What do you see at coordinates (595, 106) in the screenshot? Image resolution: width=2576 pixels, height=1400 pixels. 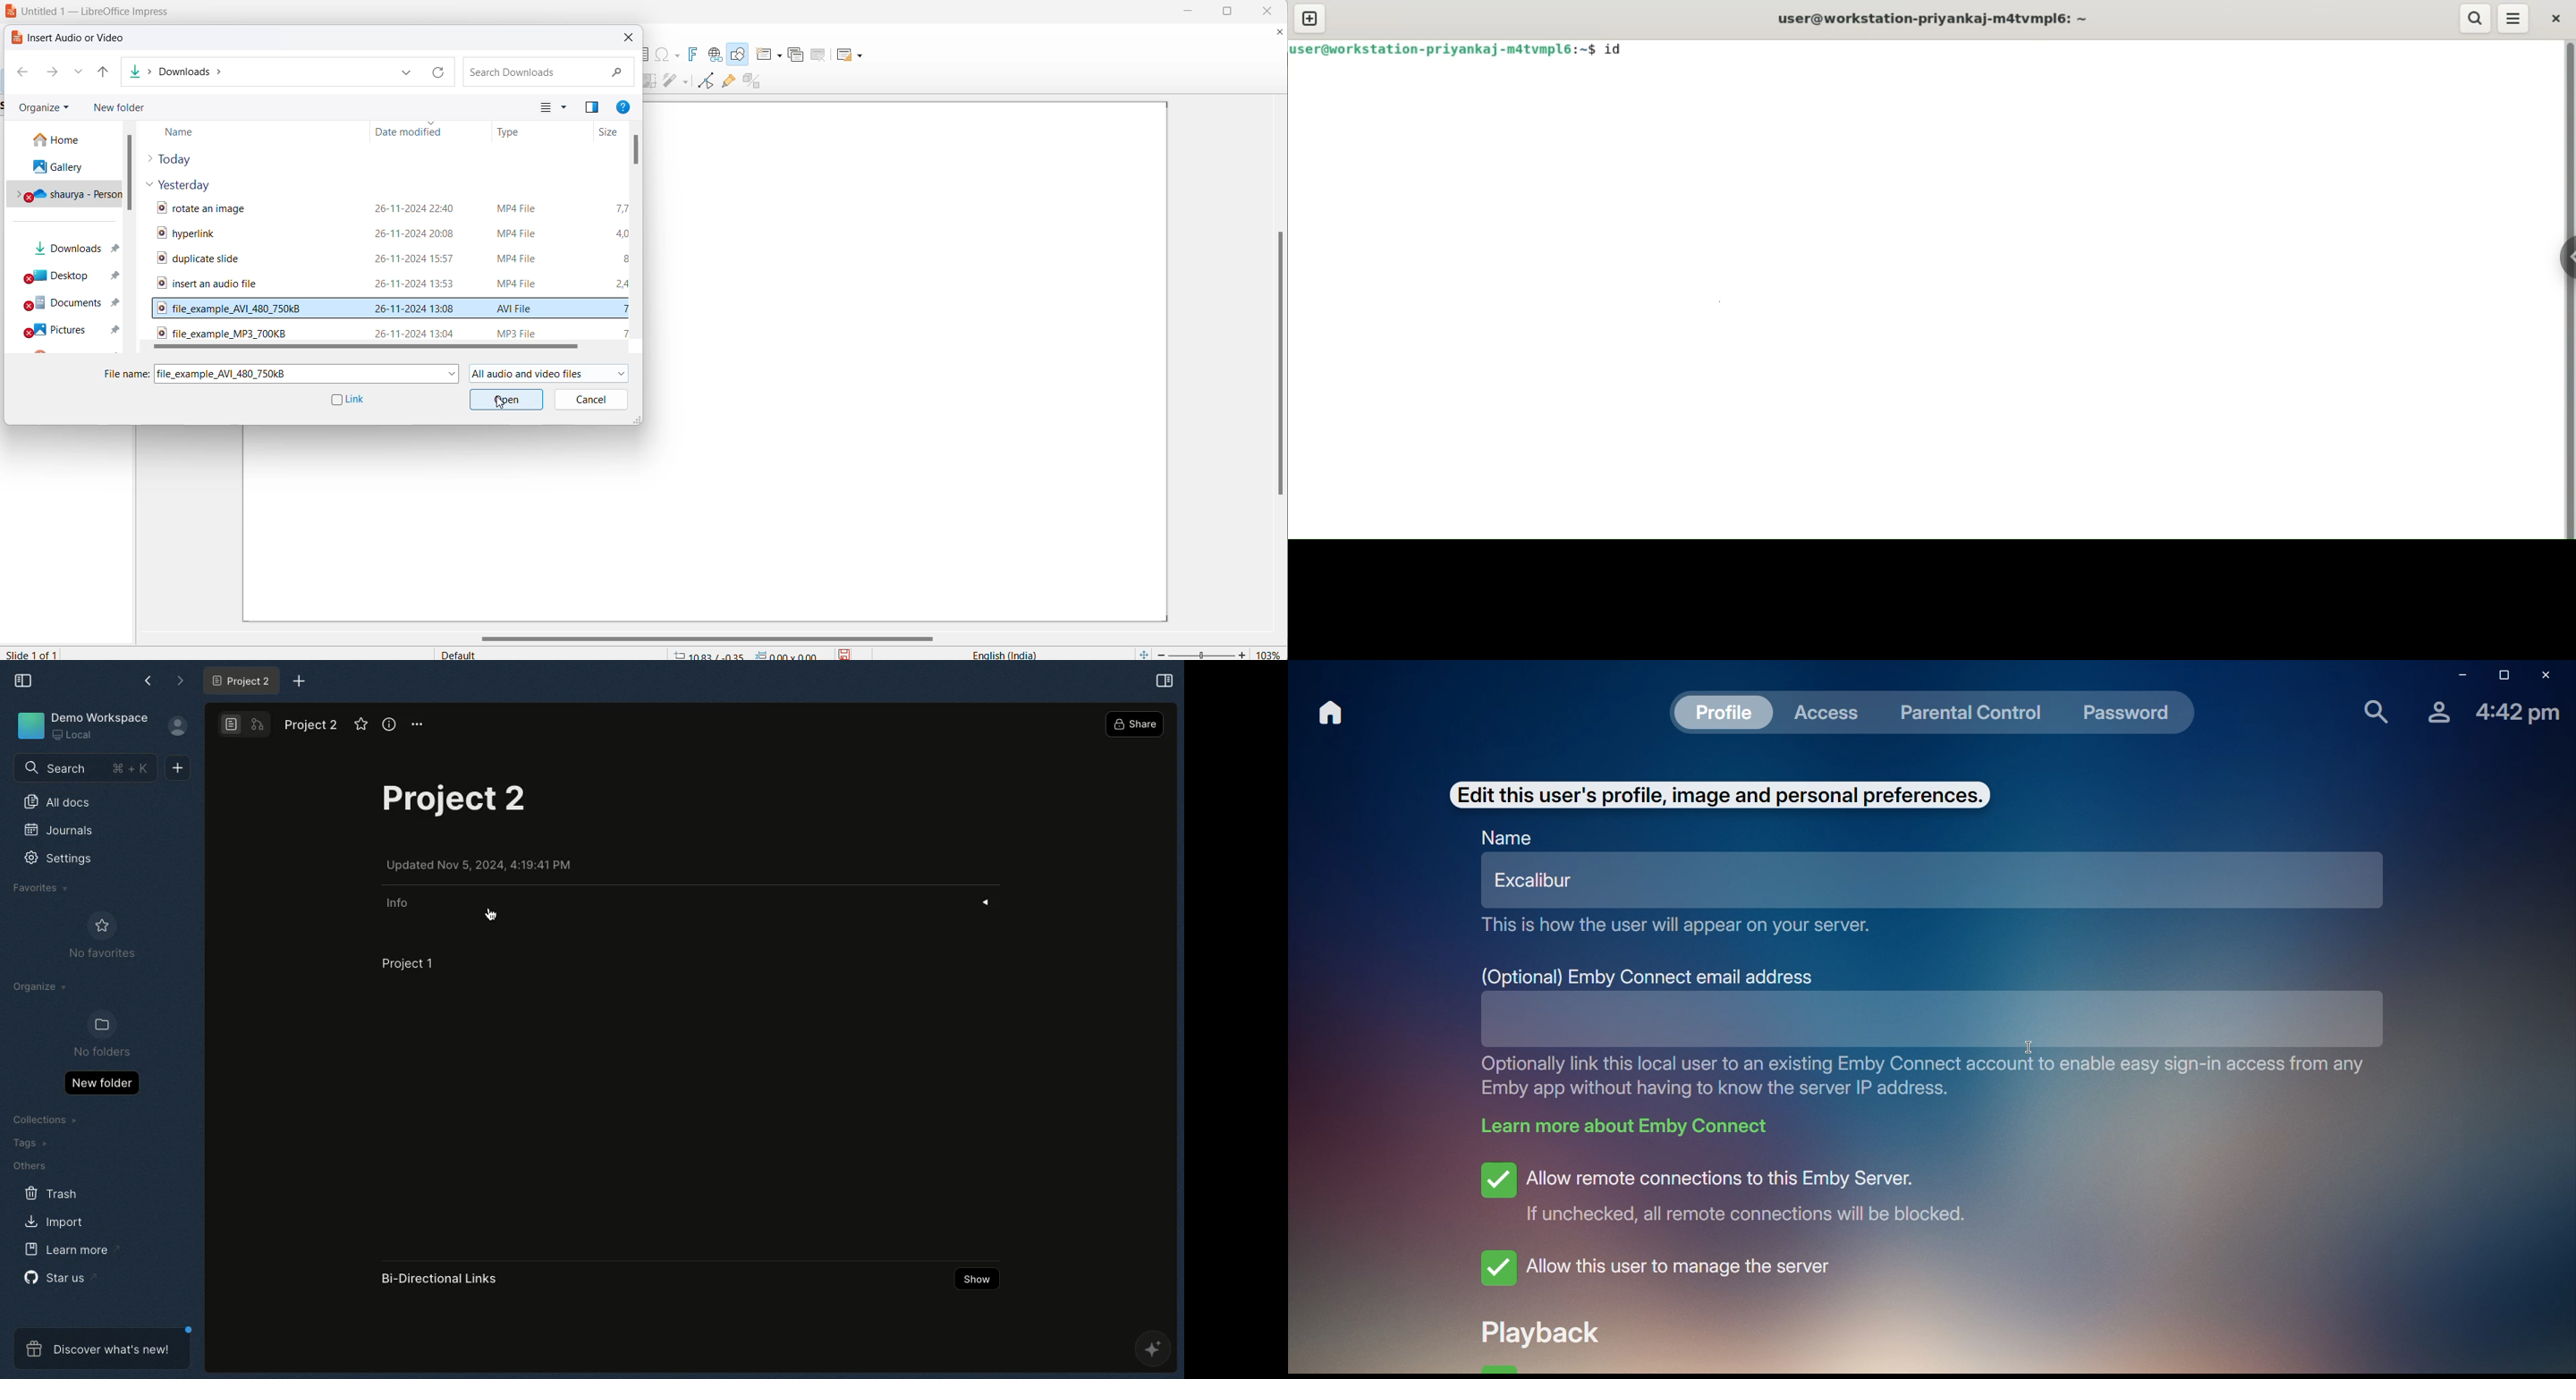 I see `previous pane` at bounding box center [595, 106].